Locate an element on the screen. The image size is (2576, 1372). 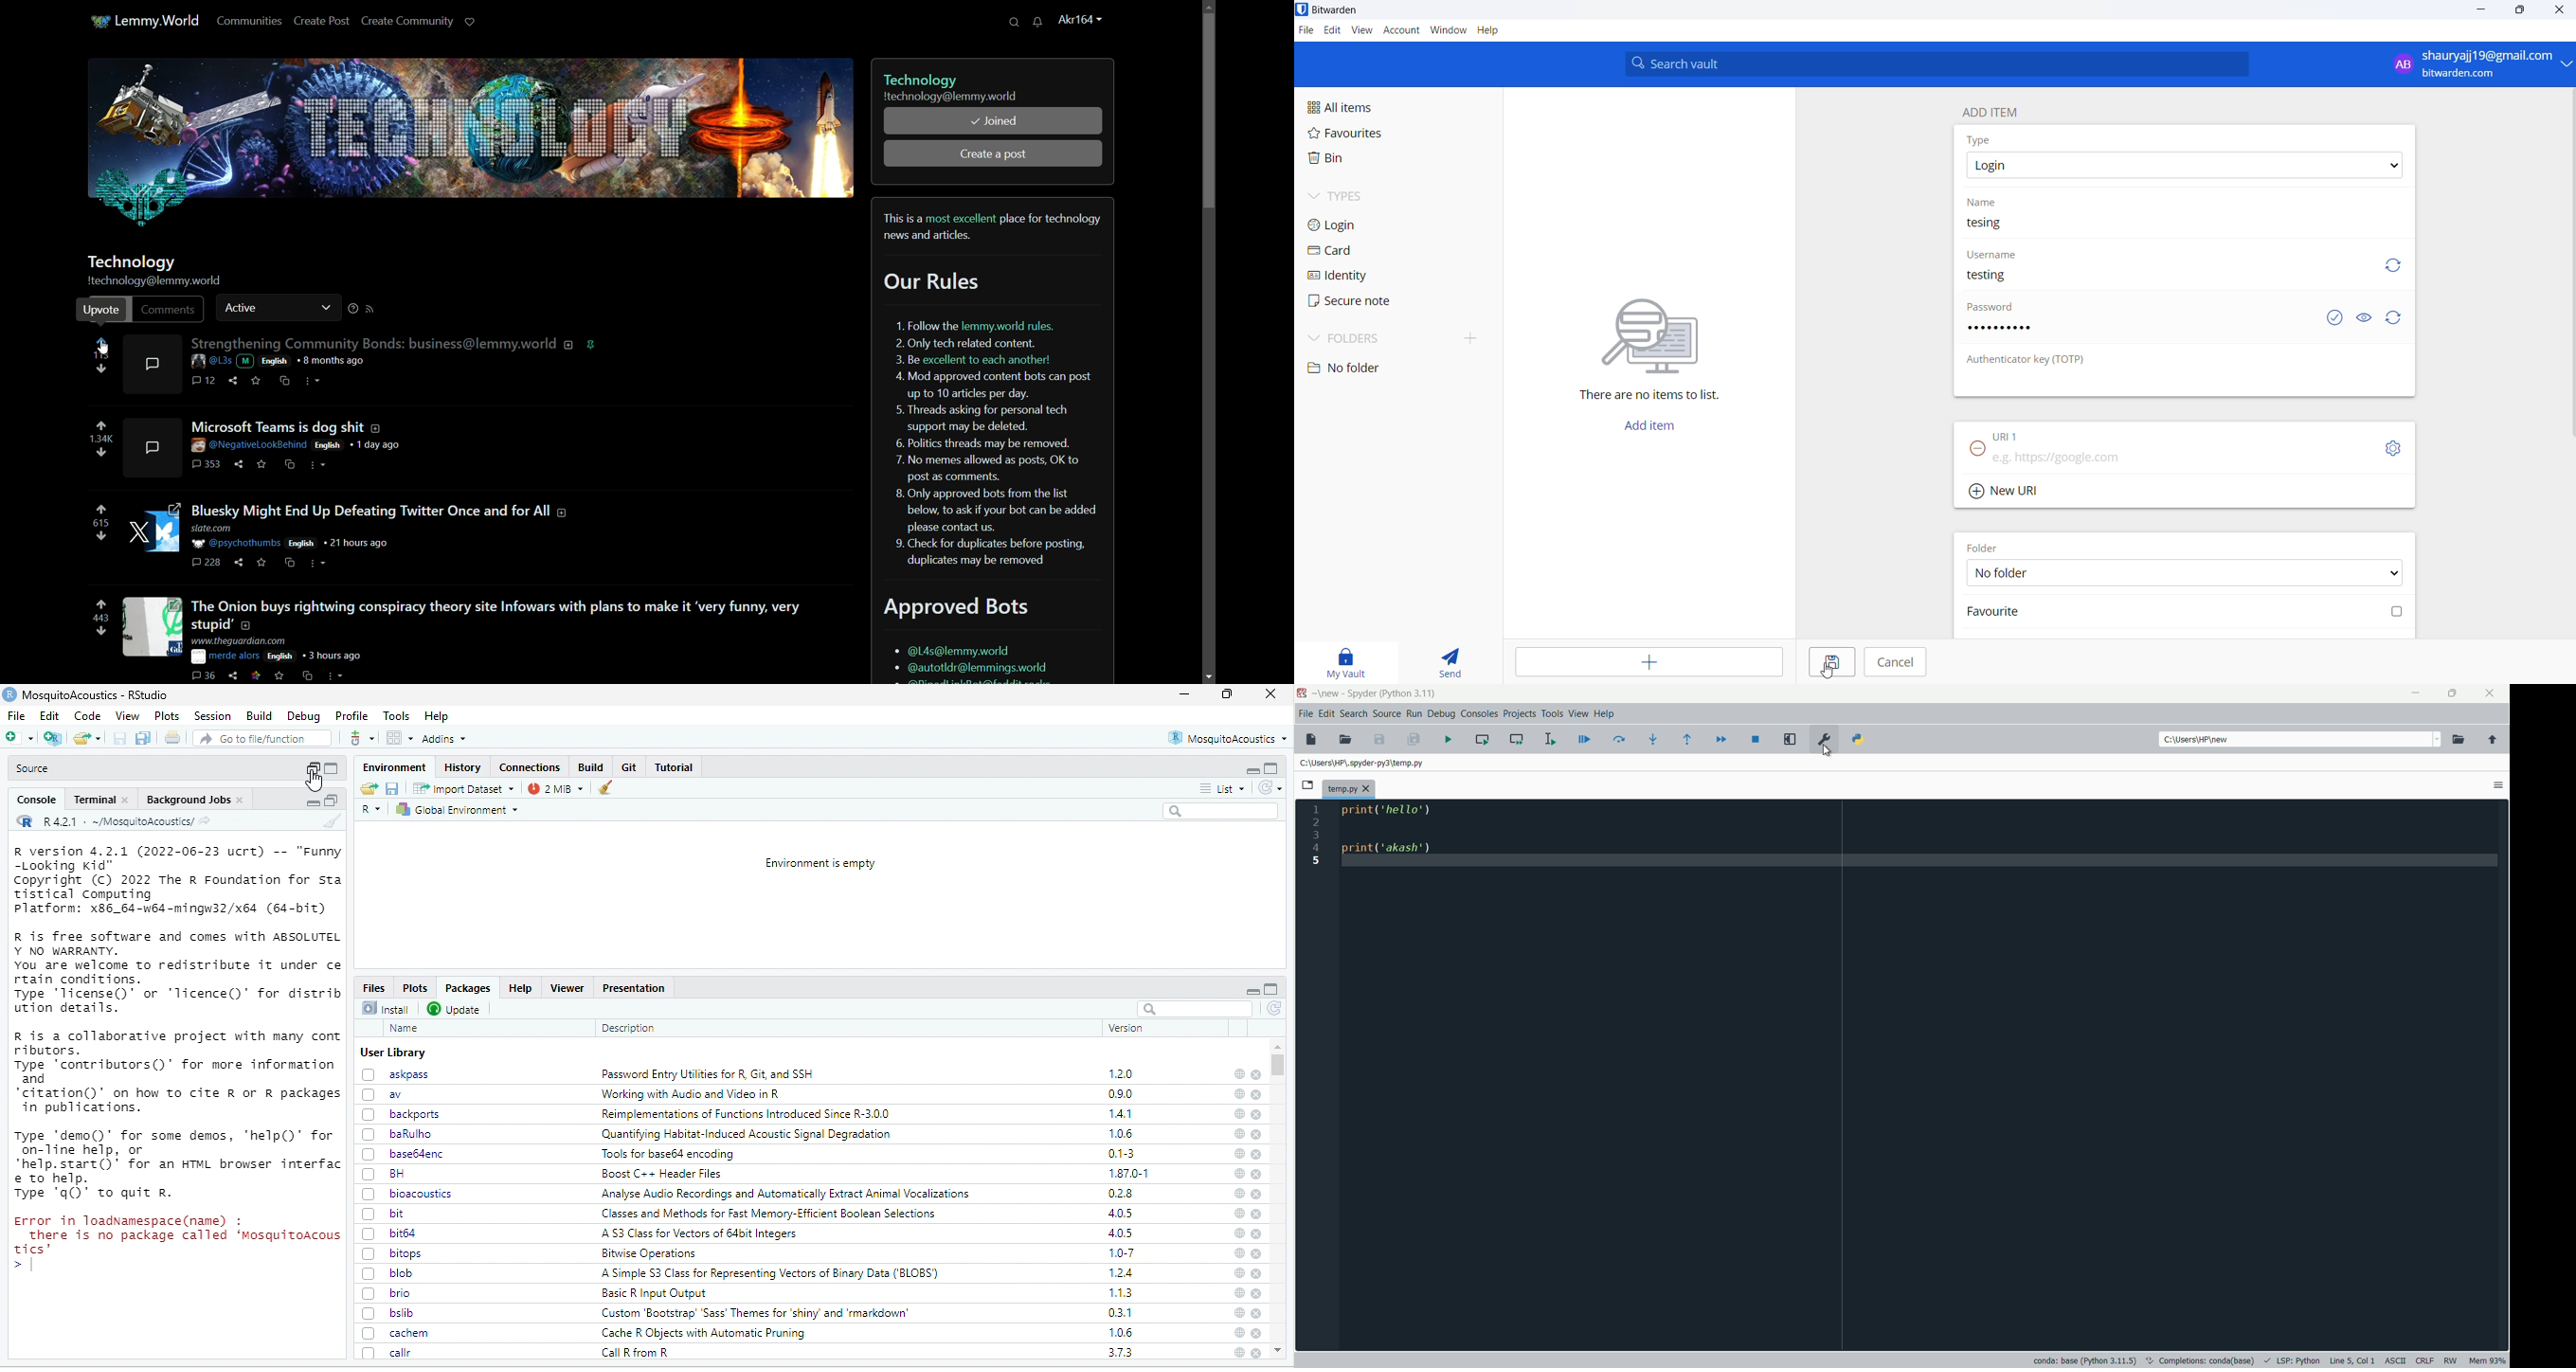
minimize is located at coordinates (1184, 693).